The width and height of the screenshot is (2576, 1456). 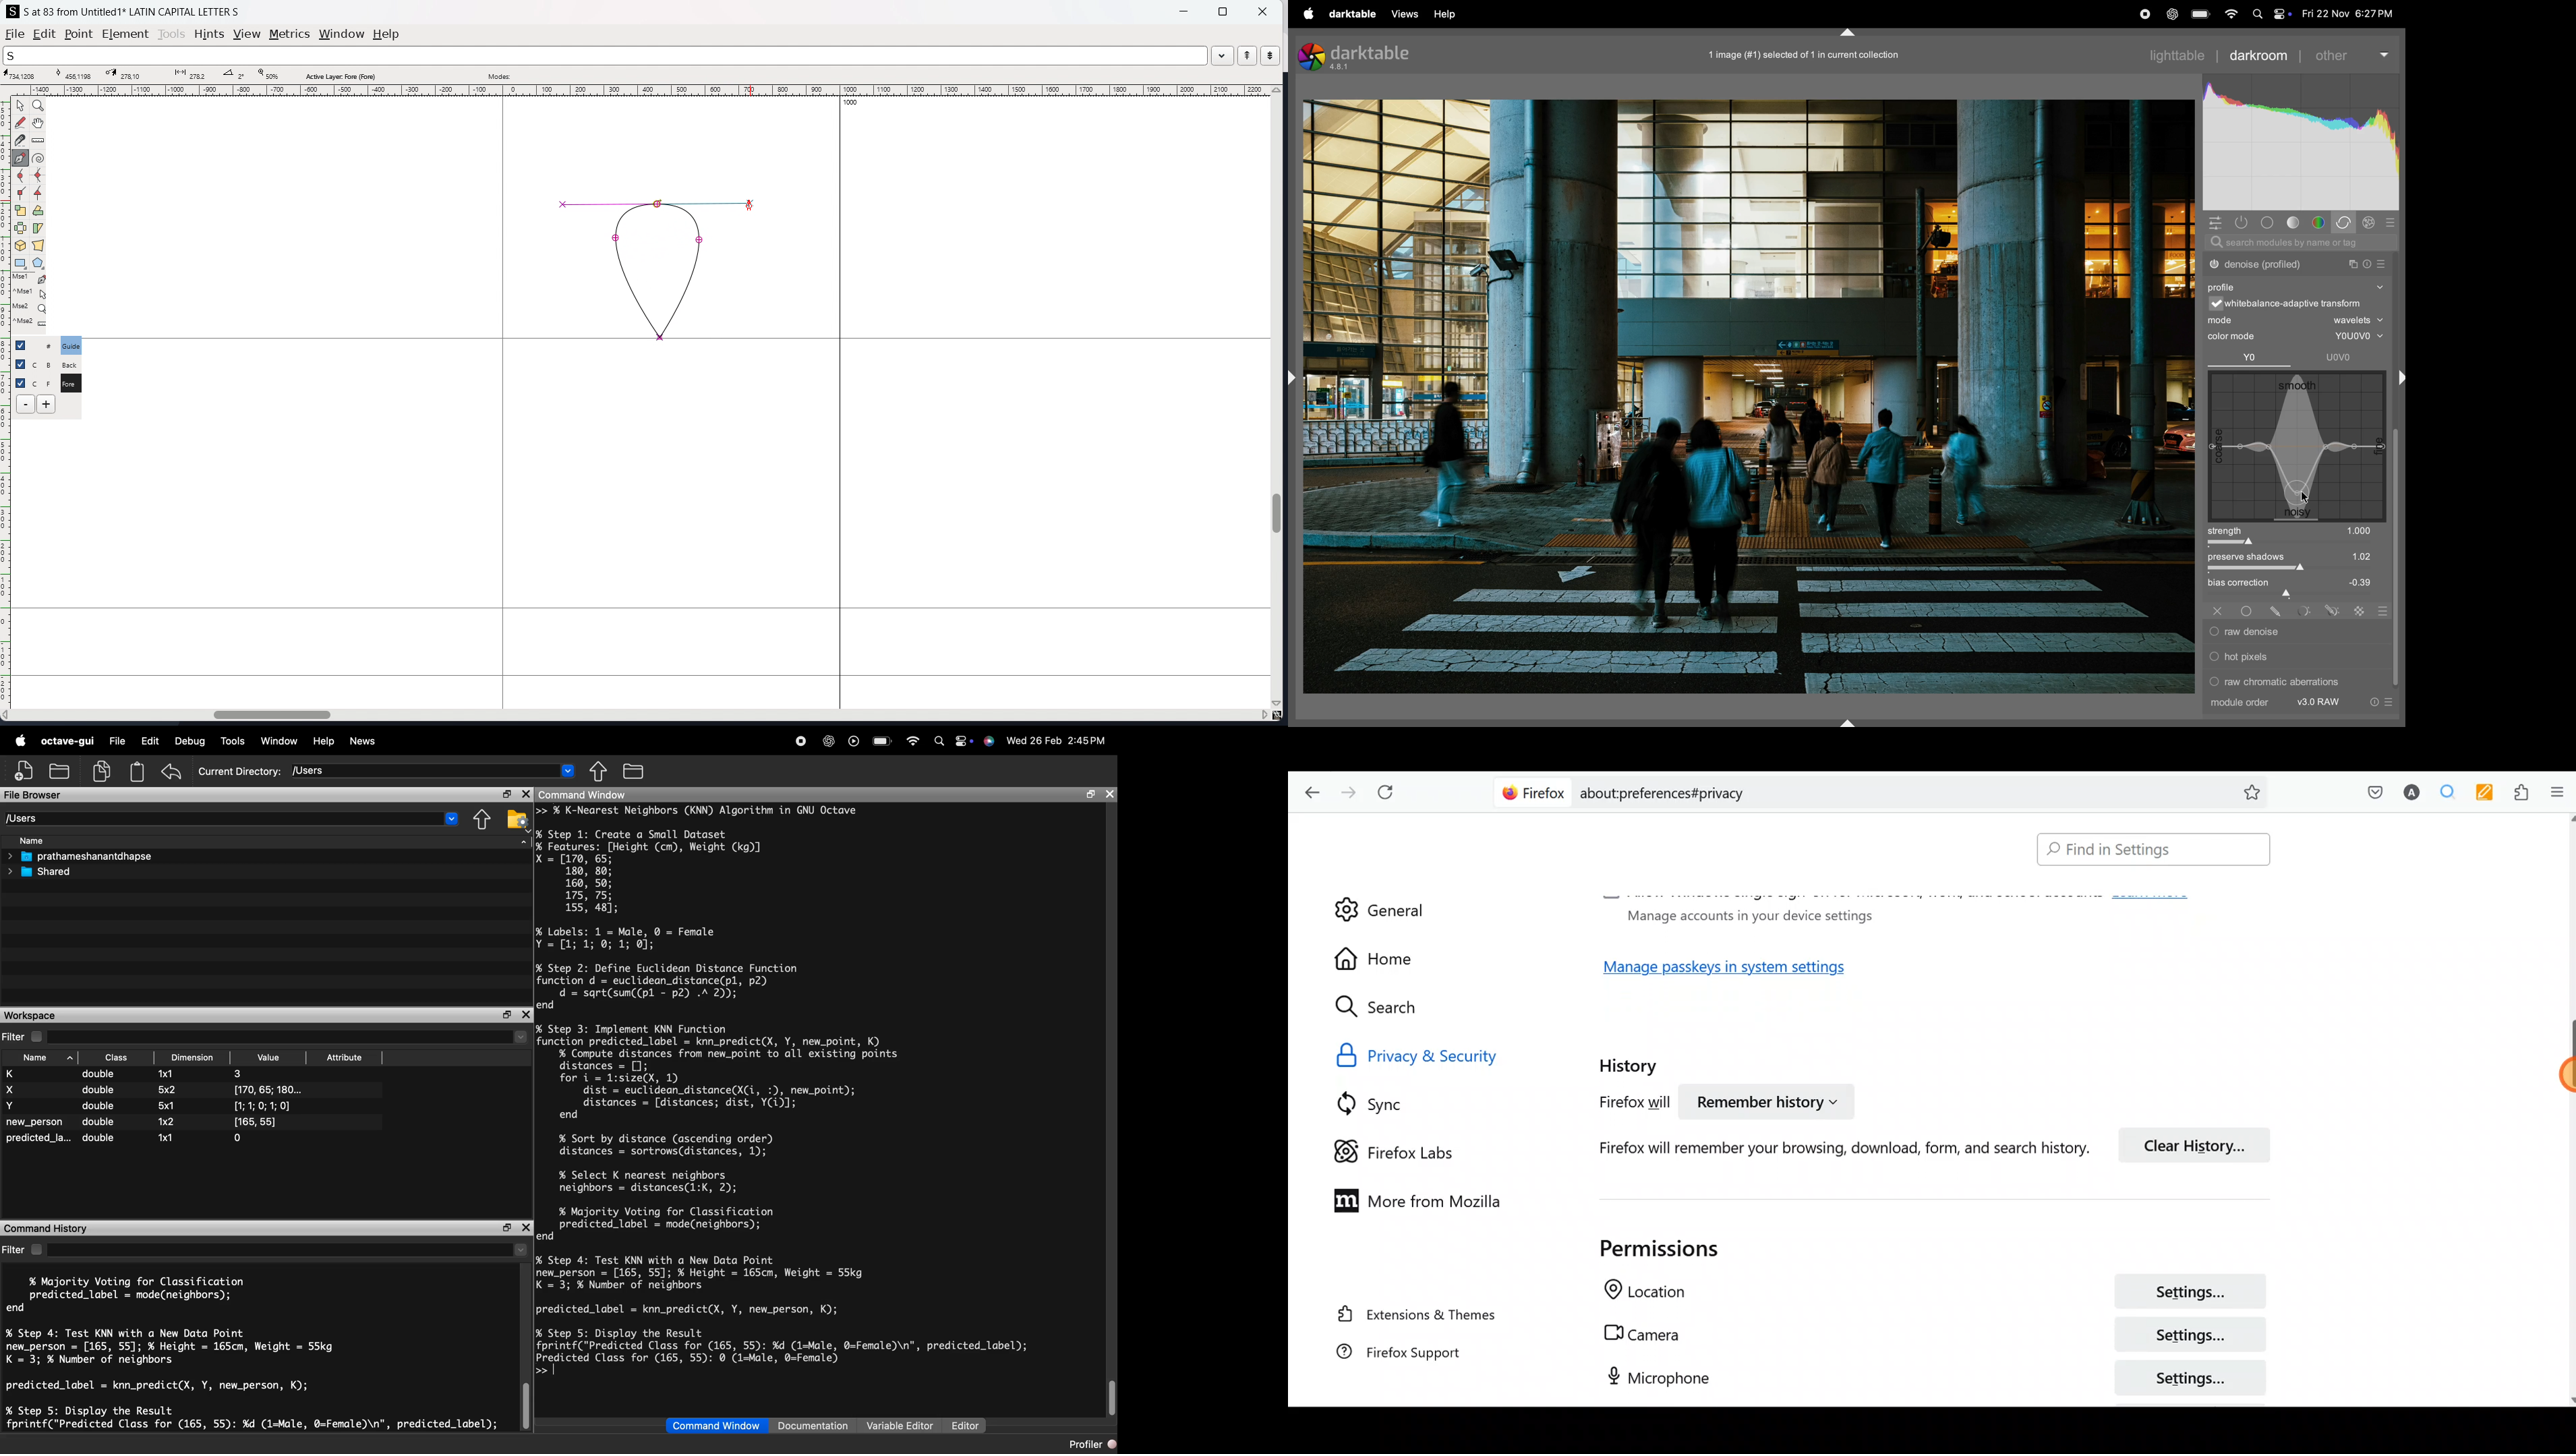 What do you see at coordinates (2518, 793) in the screenshot?
I see `Extensions` at bounding box center [2518, 793].